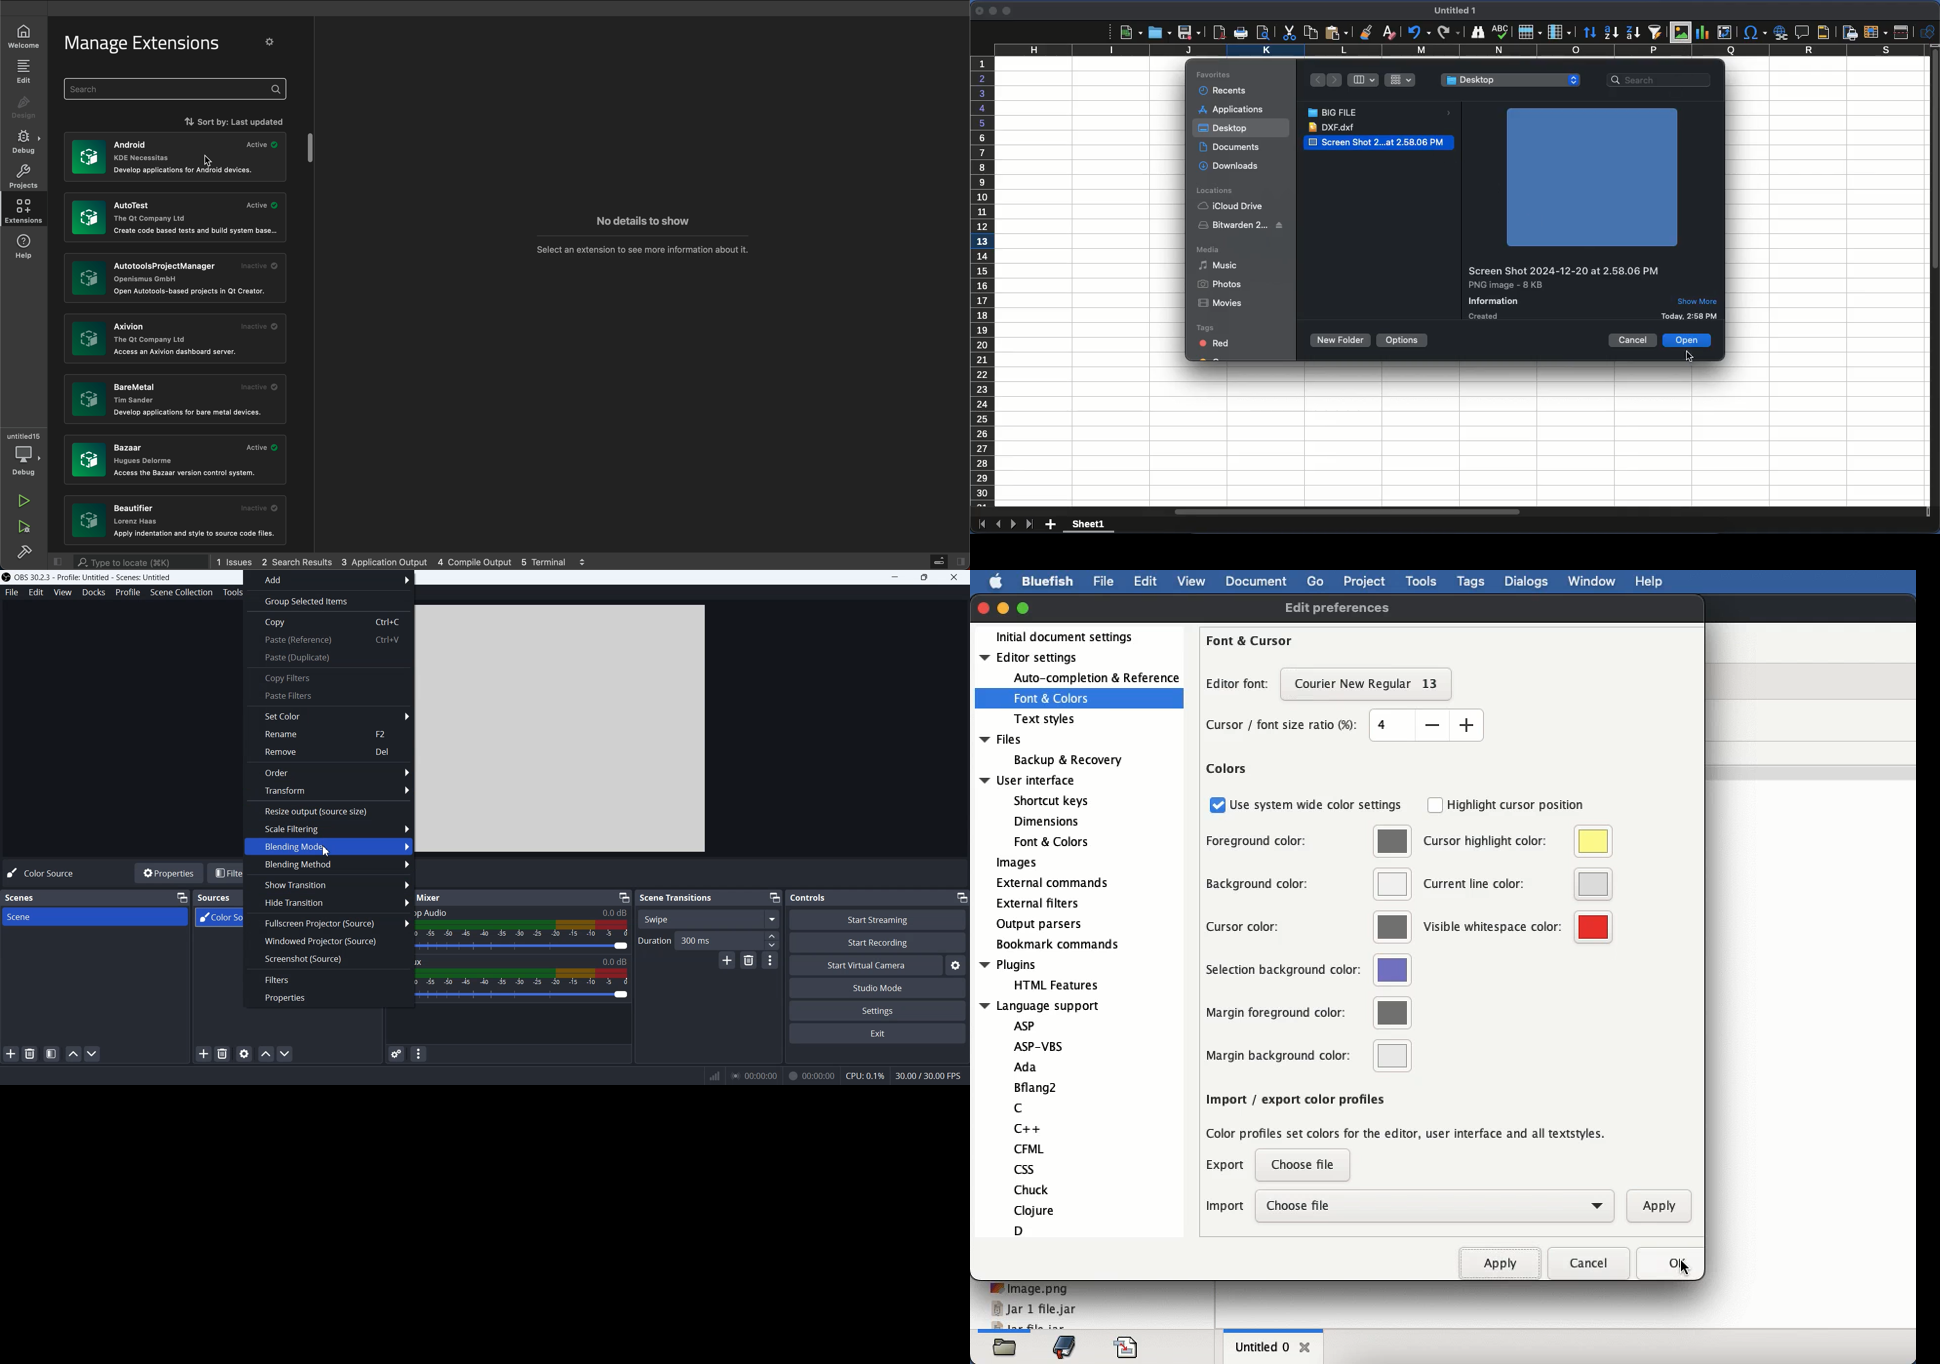  I want to click on undo, so click(1418, 33).